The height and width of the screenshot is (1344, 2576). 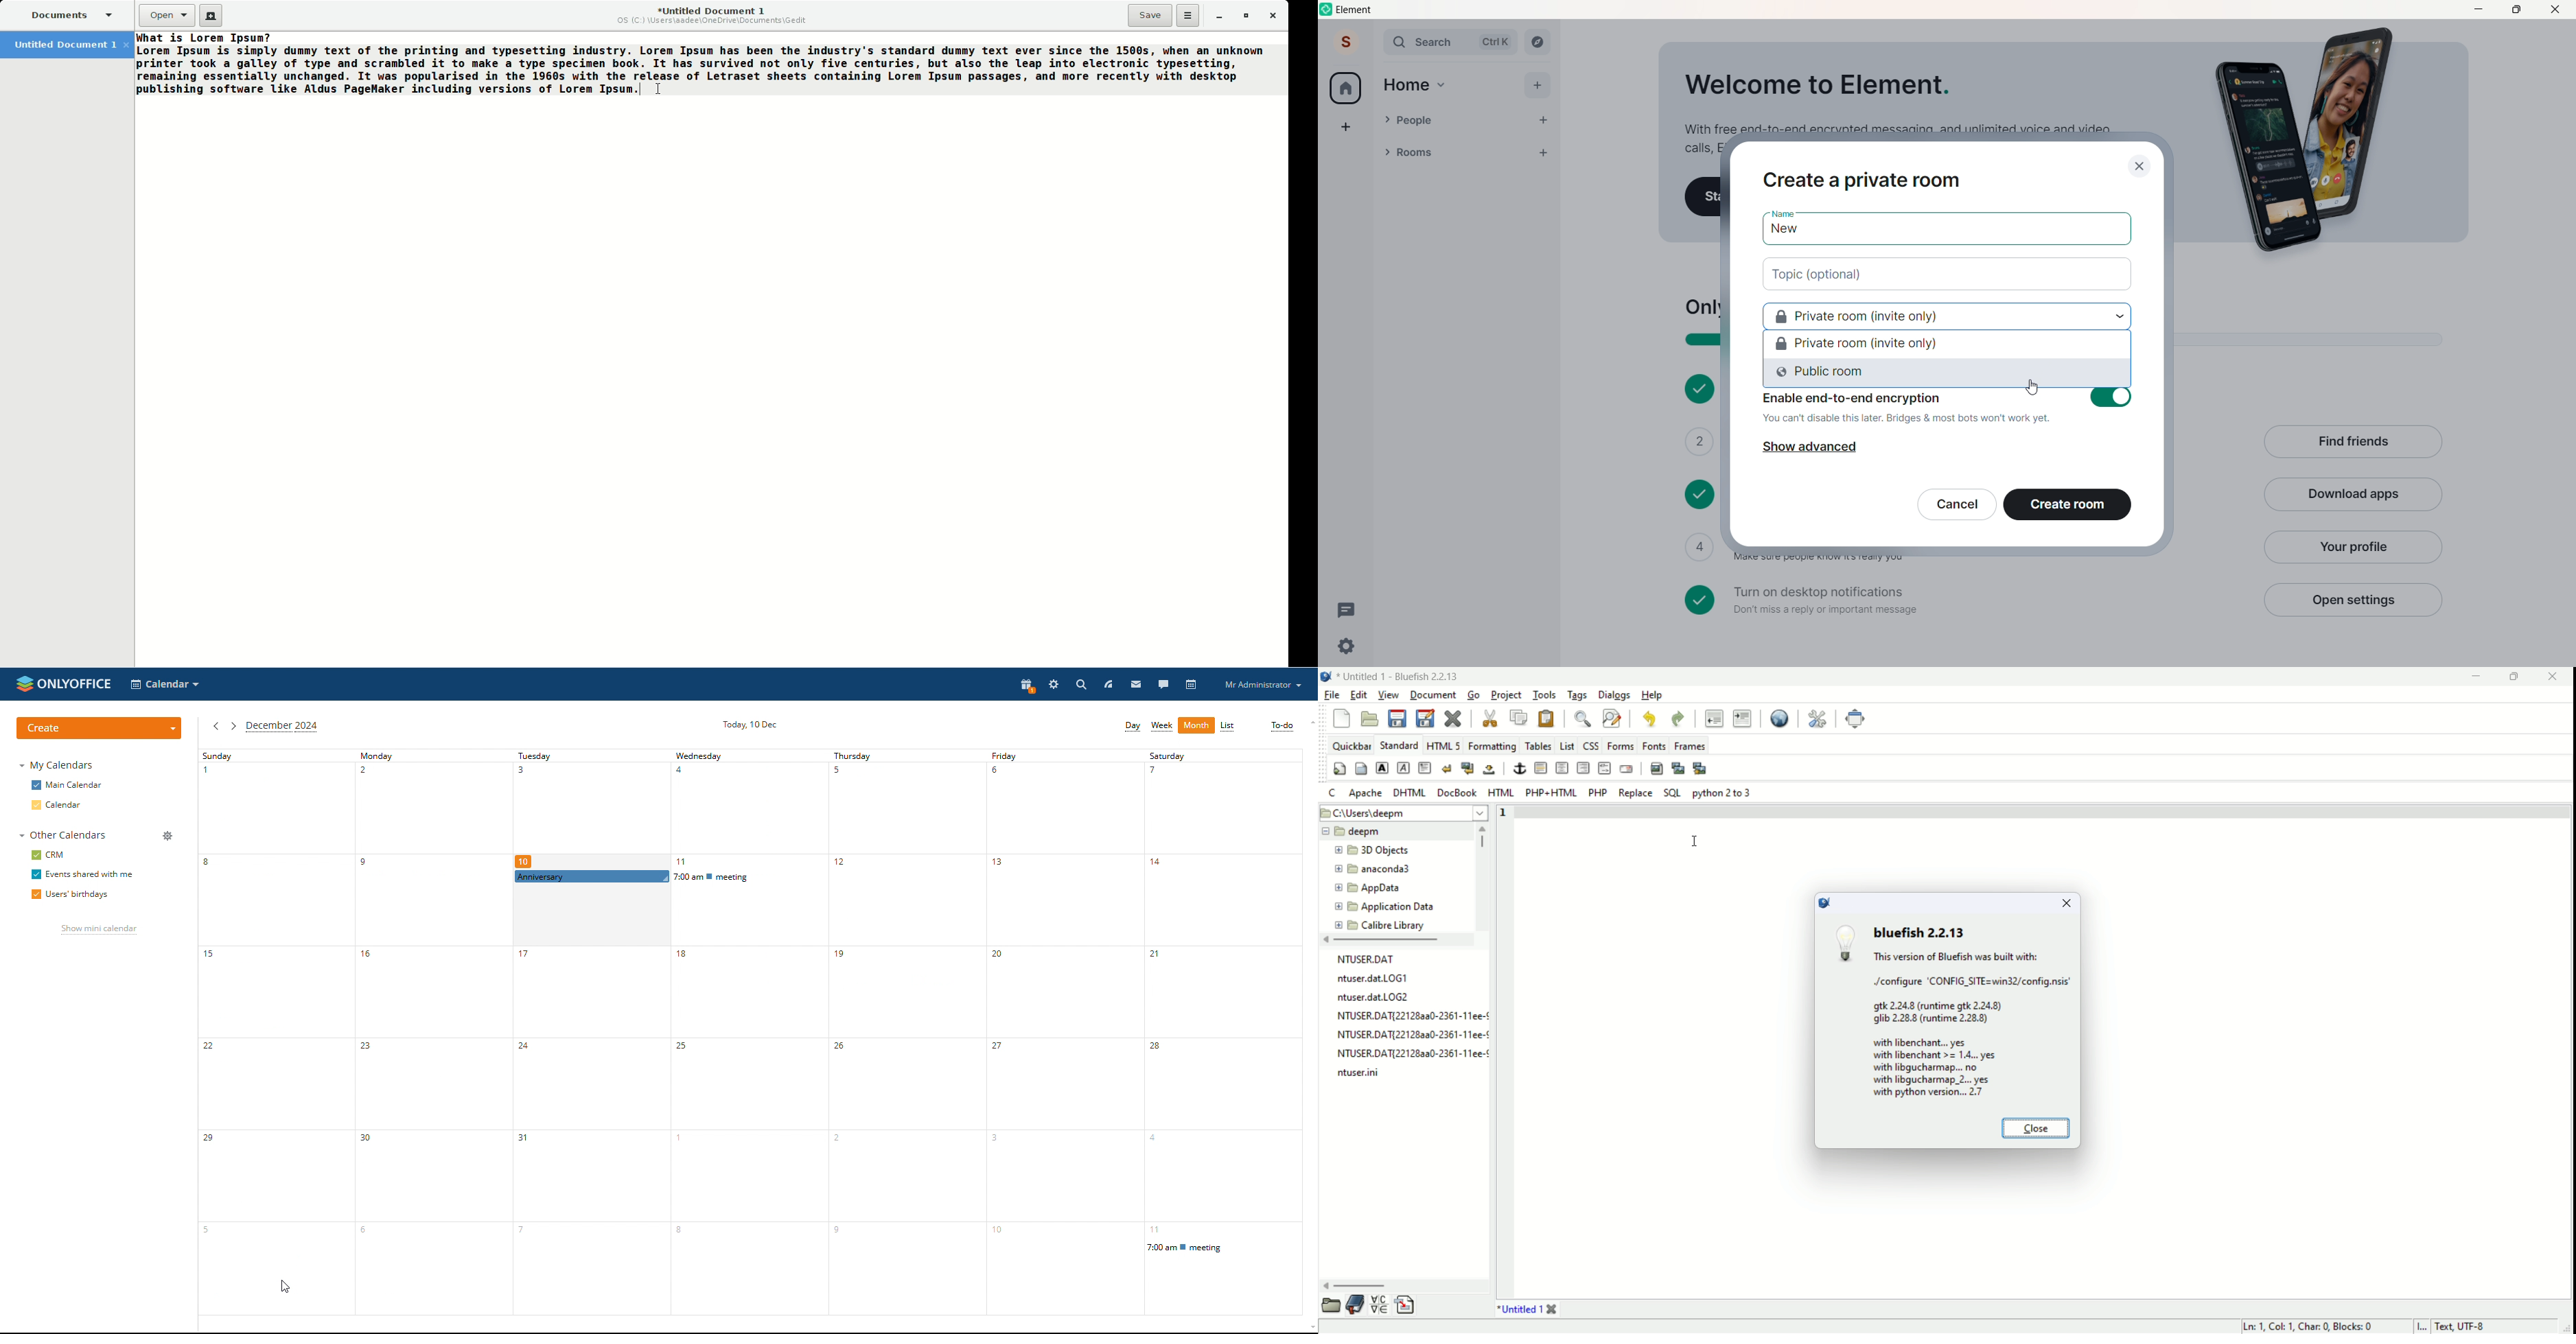 What do you see at coordinates (1162, 726) in the screenshot?
I see `week view` at bounding box center [1162, 726].